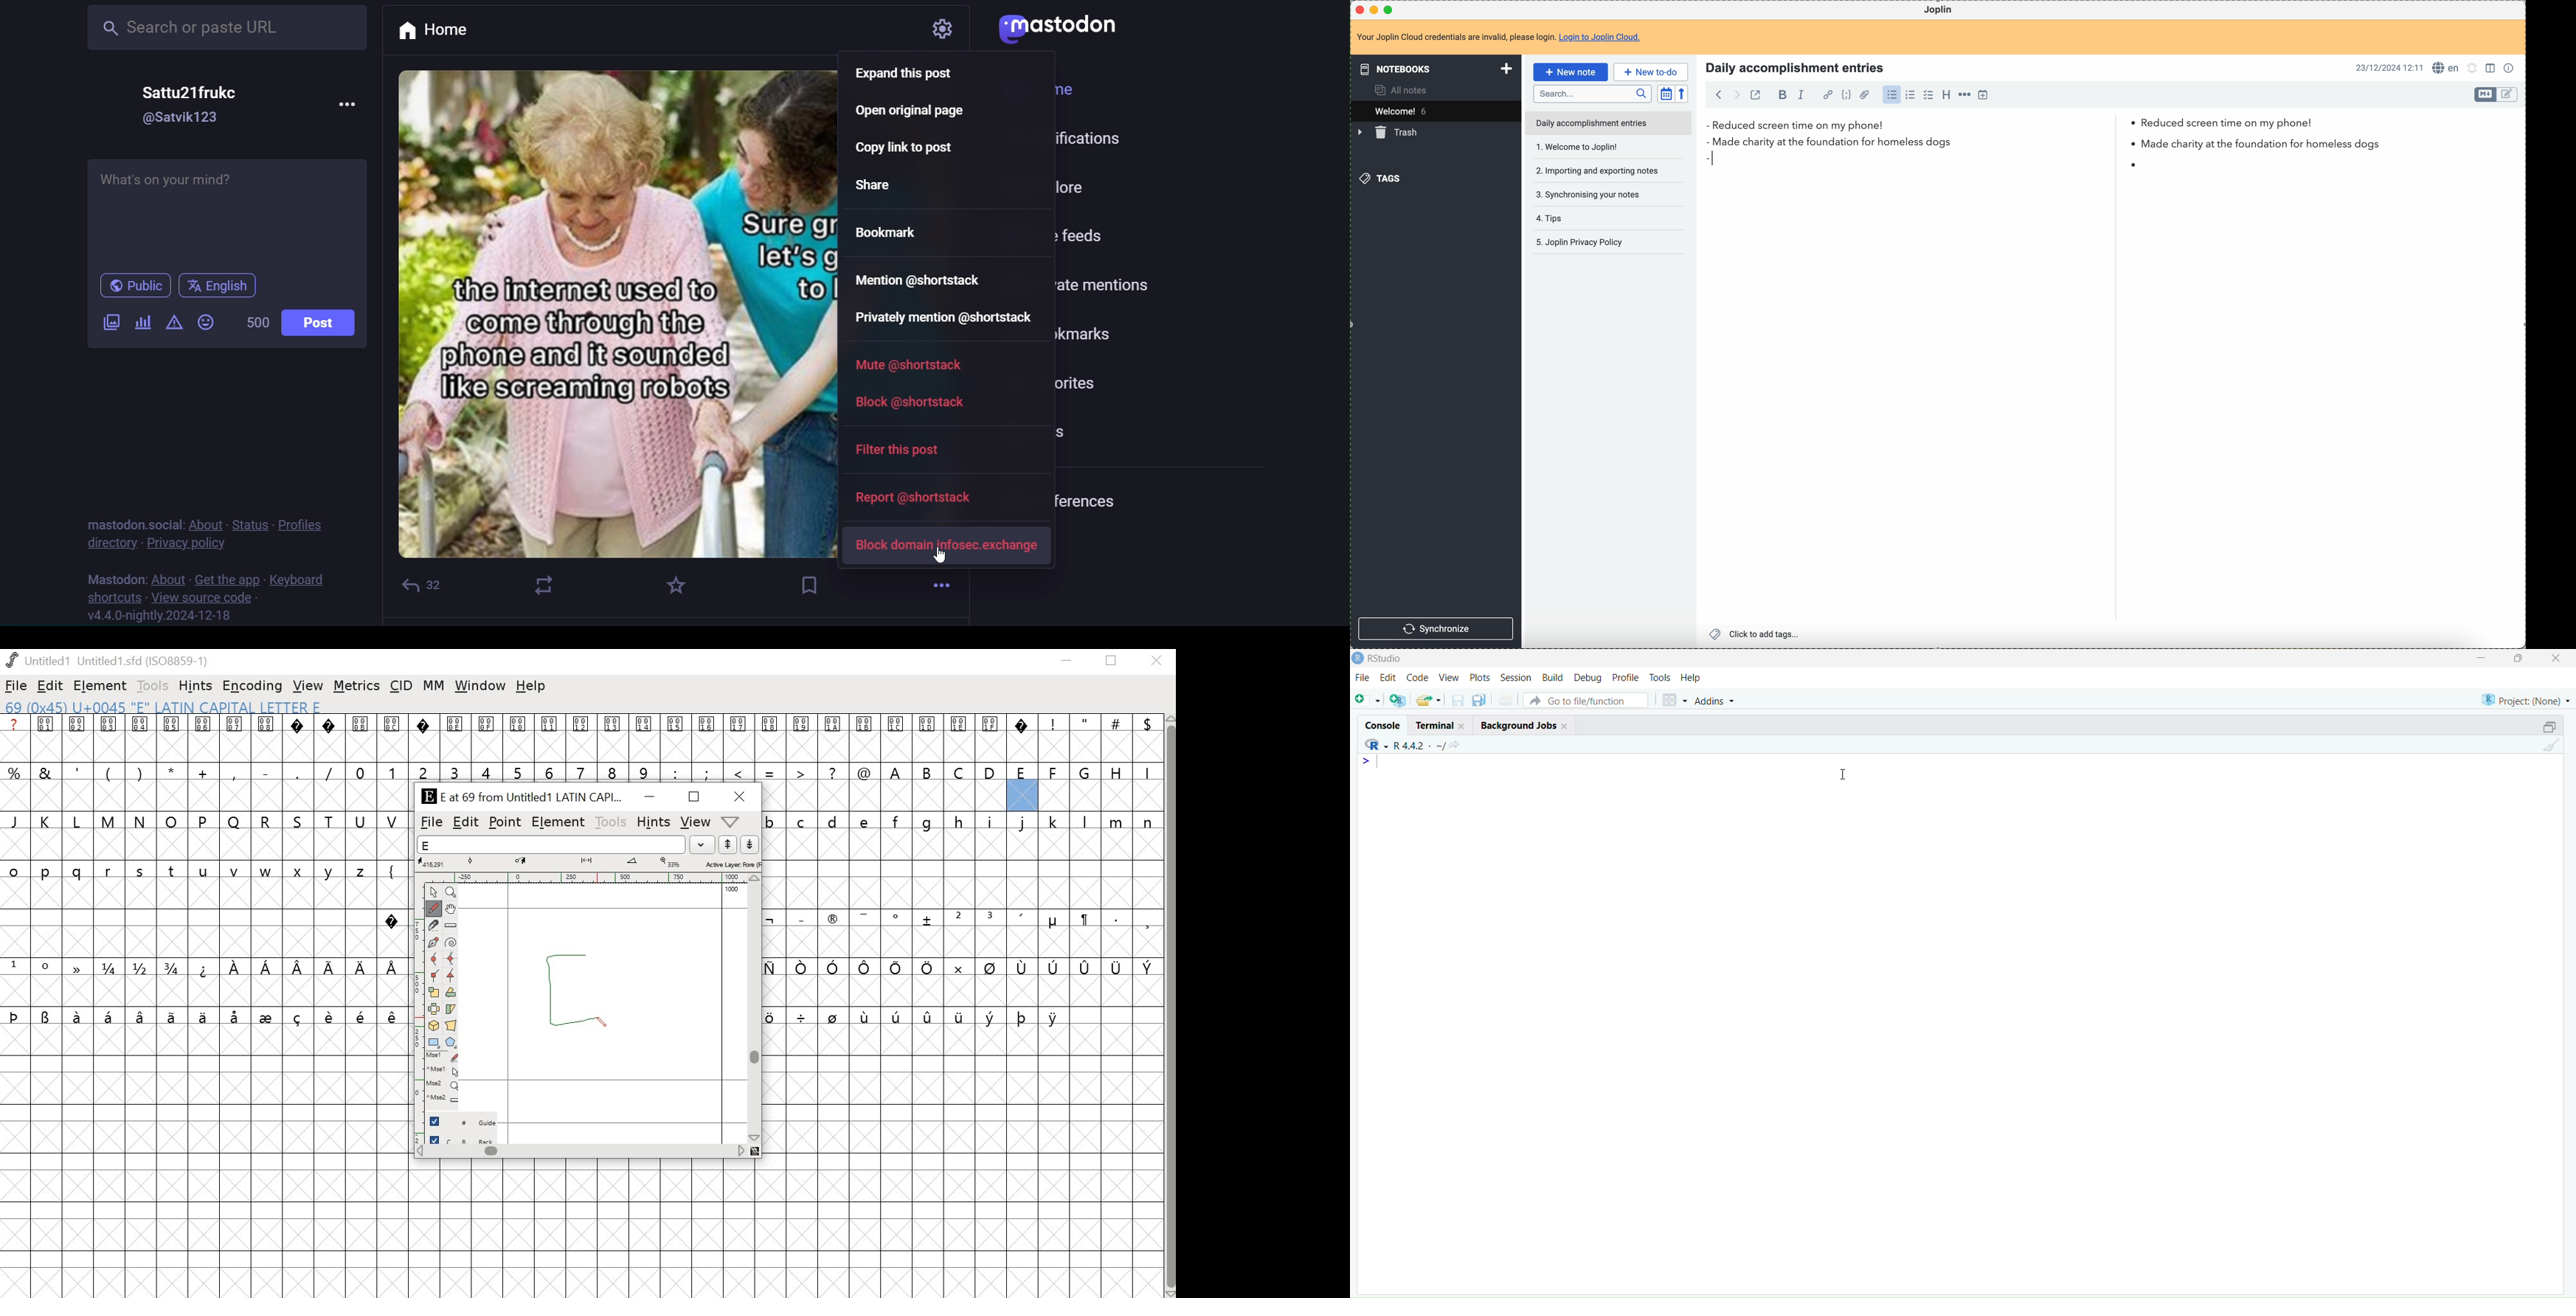  What do you see at coordinates (1506, 701) in the screenshot?
I see `print` at bounding box center [1506, 701].